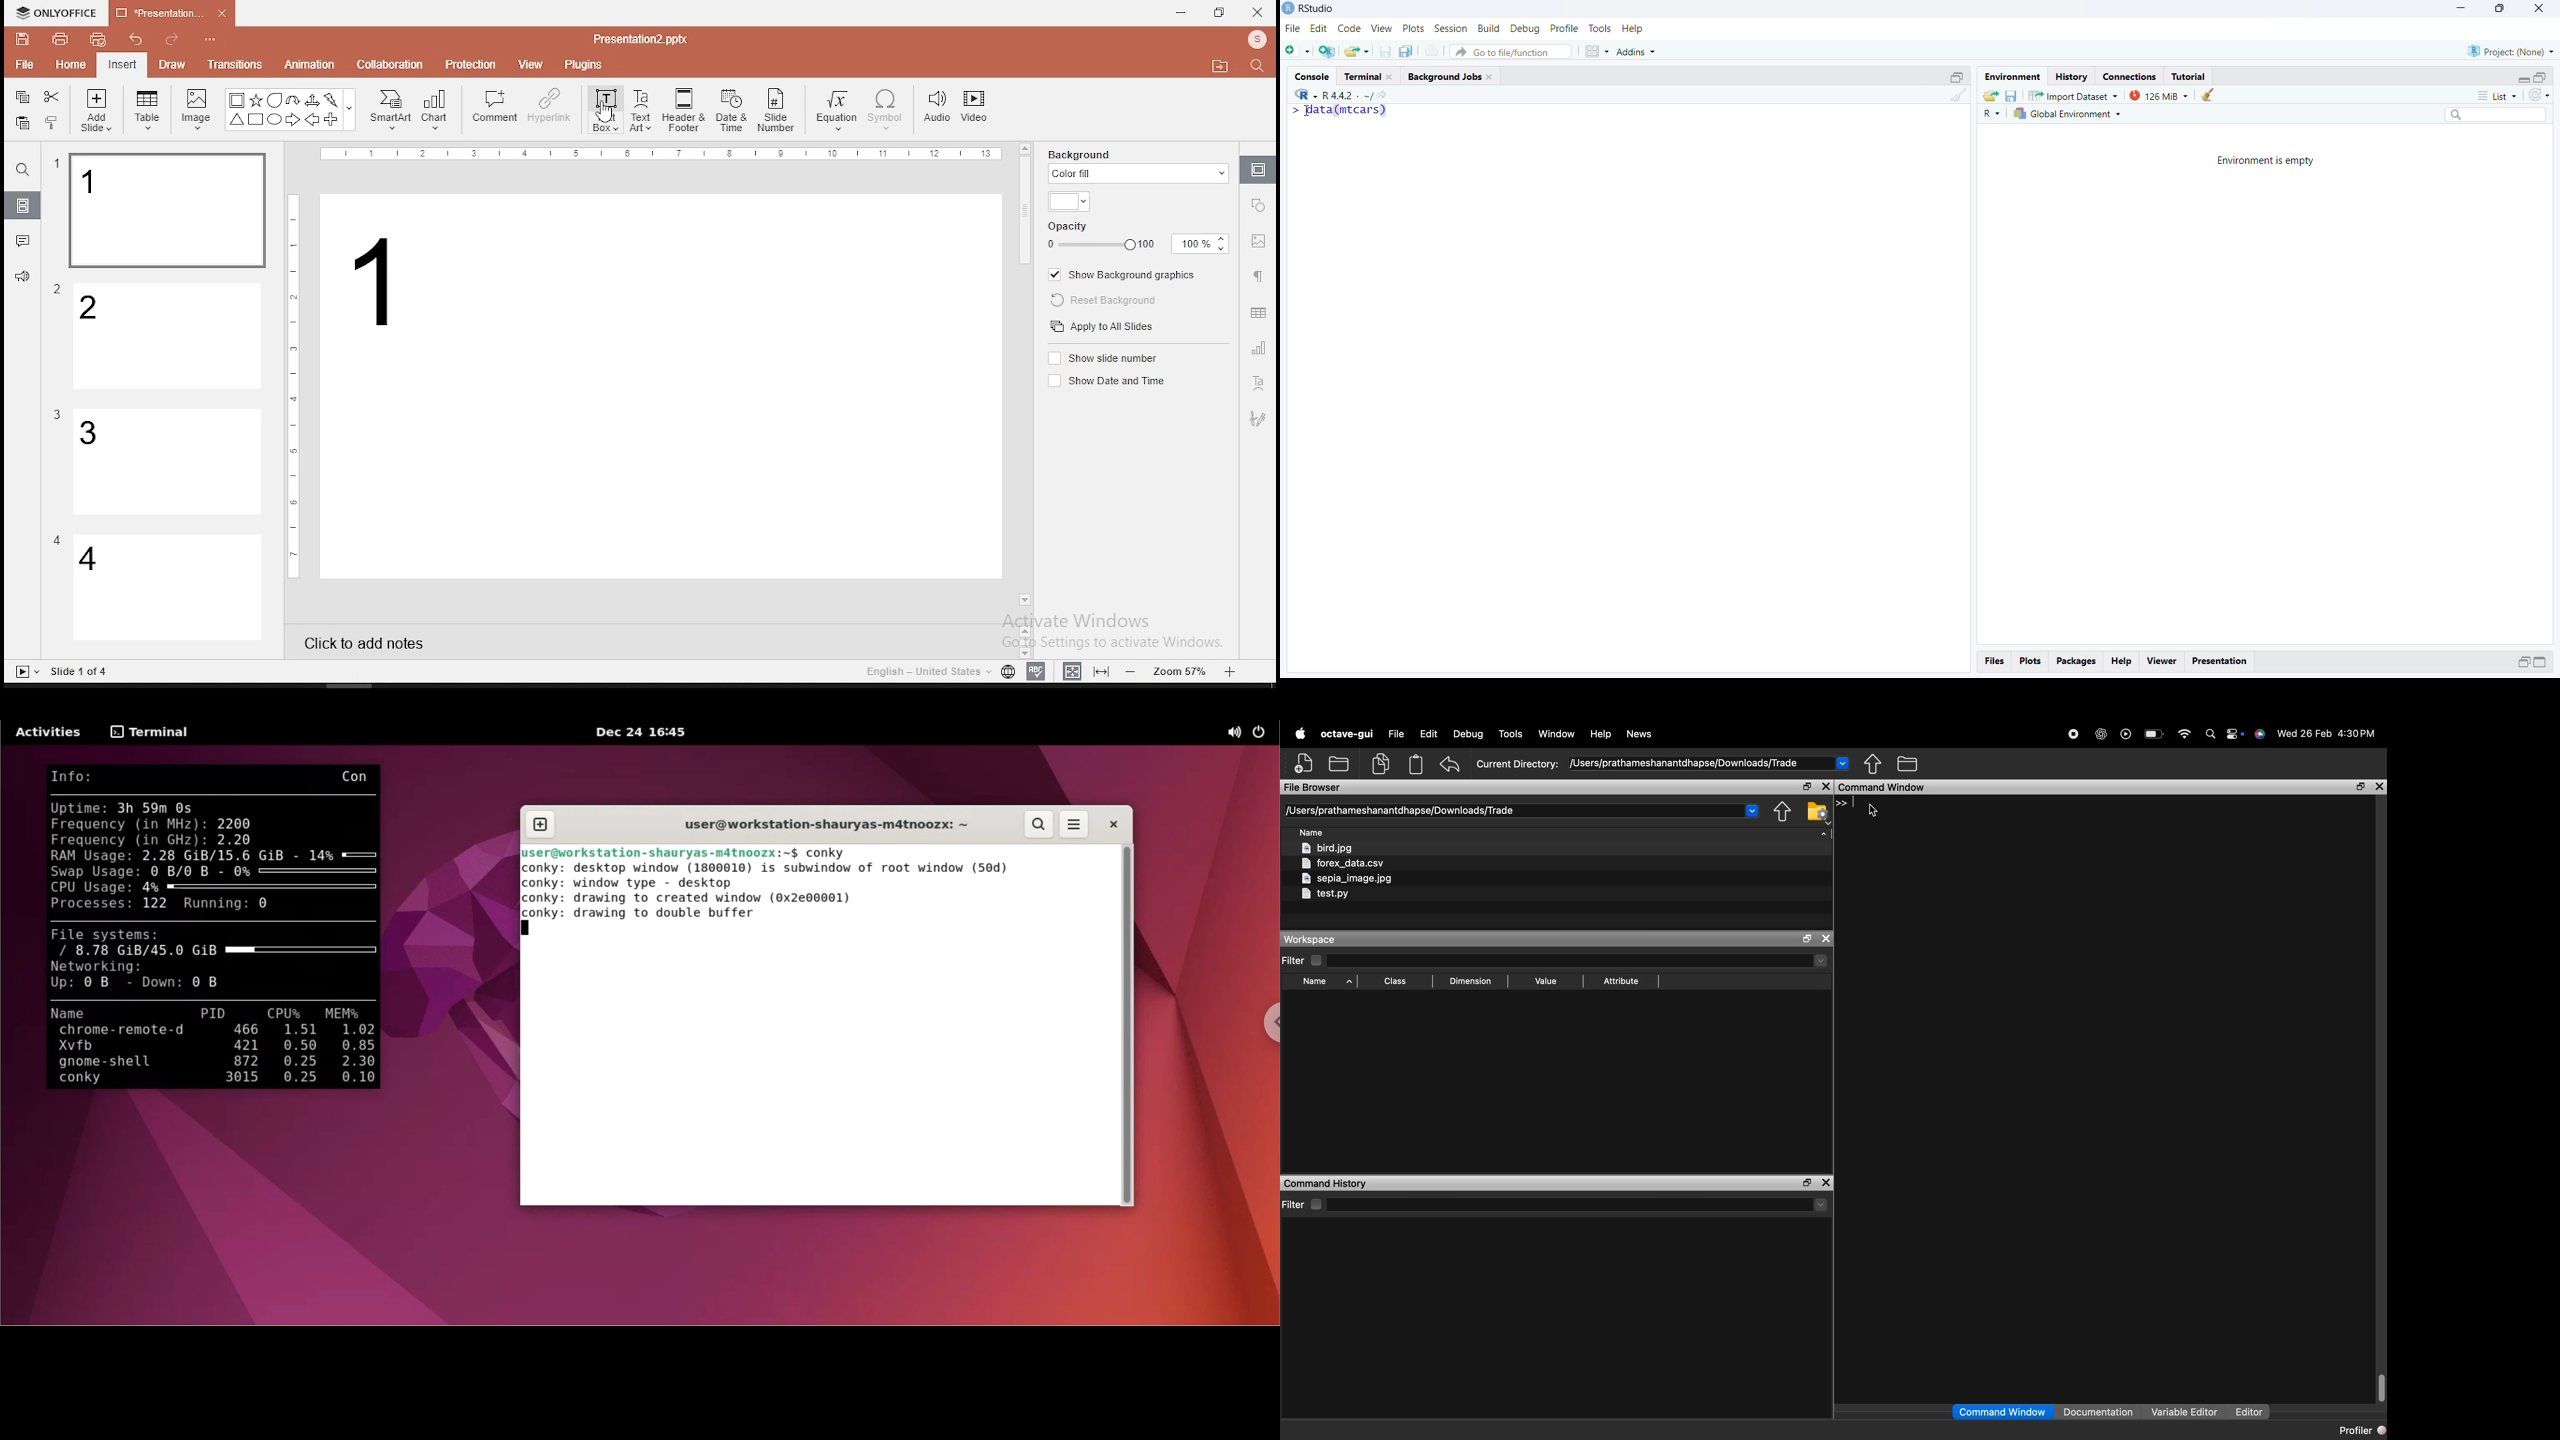 The width and height of the screenshot is (2576, 1456). Describe the element at coordinates (1599, 27) in the screenshot. I see `Tools` at that location.